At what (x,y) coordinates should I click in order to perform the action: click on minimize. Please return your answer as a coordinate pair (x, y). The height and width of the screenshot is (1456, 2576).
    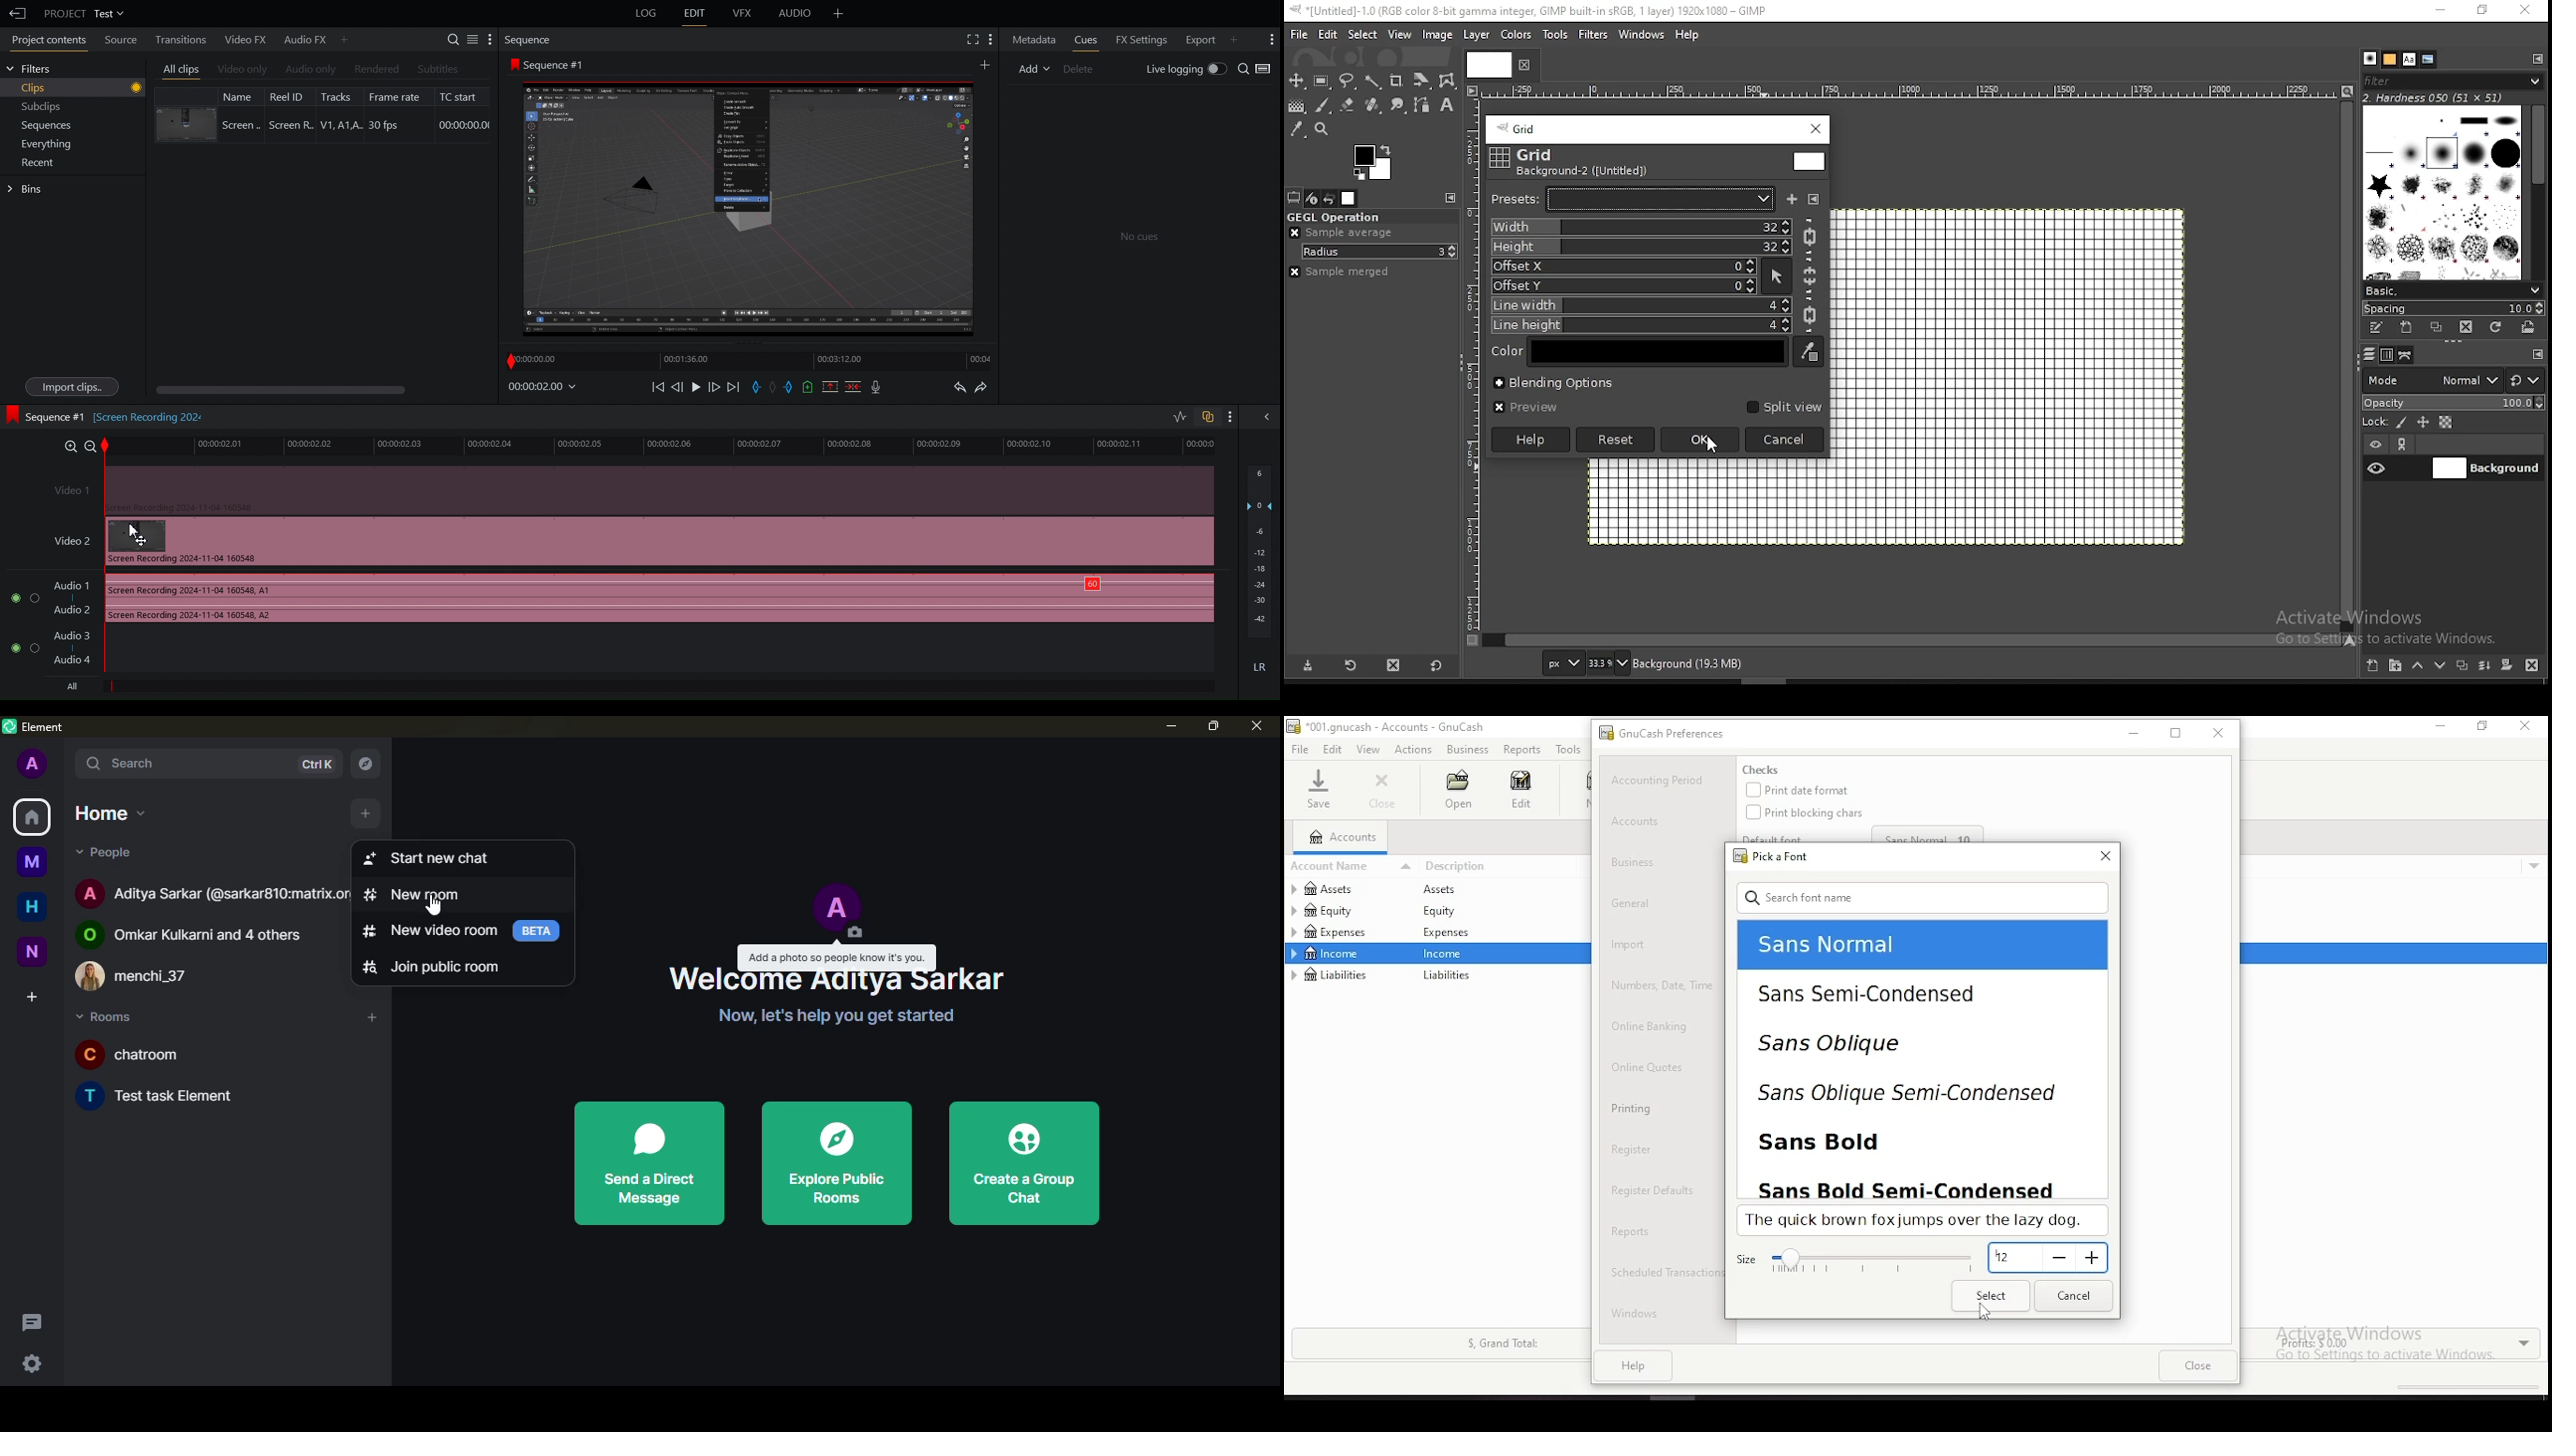
    Looking at the image, I should click on (2439, 726).